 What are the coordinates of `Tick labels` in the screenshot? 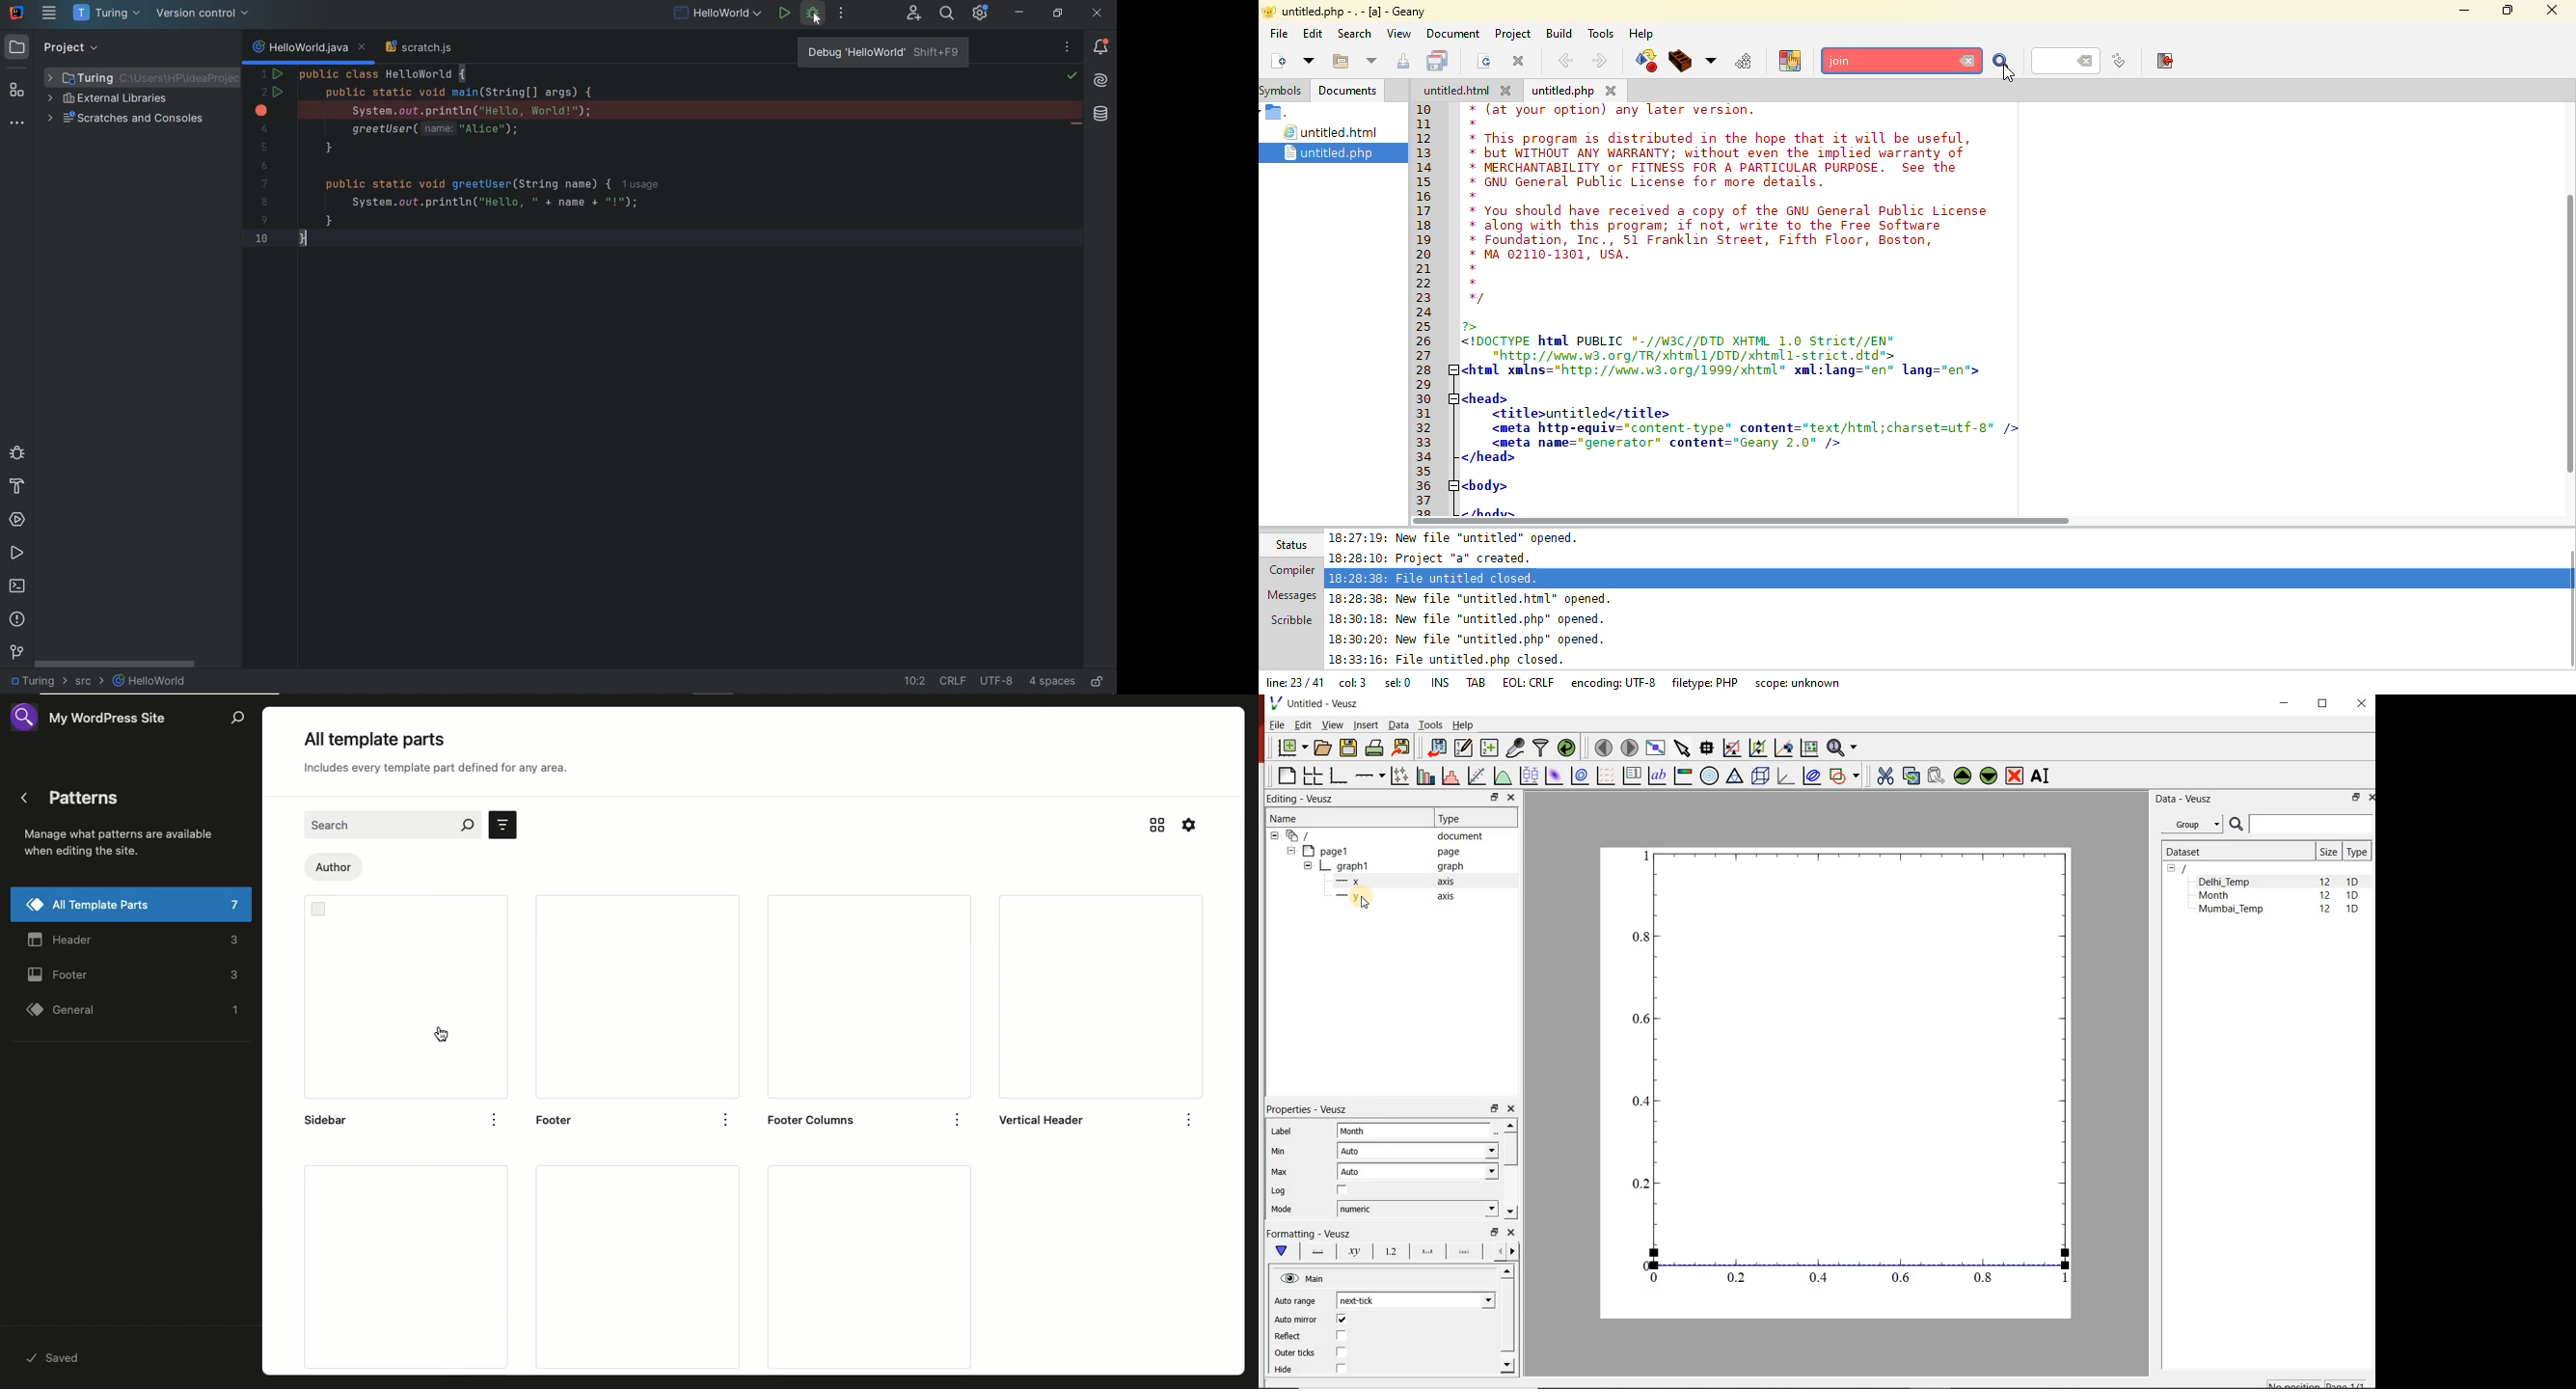 It's located at (1390, 1249).